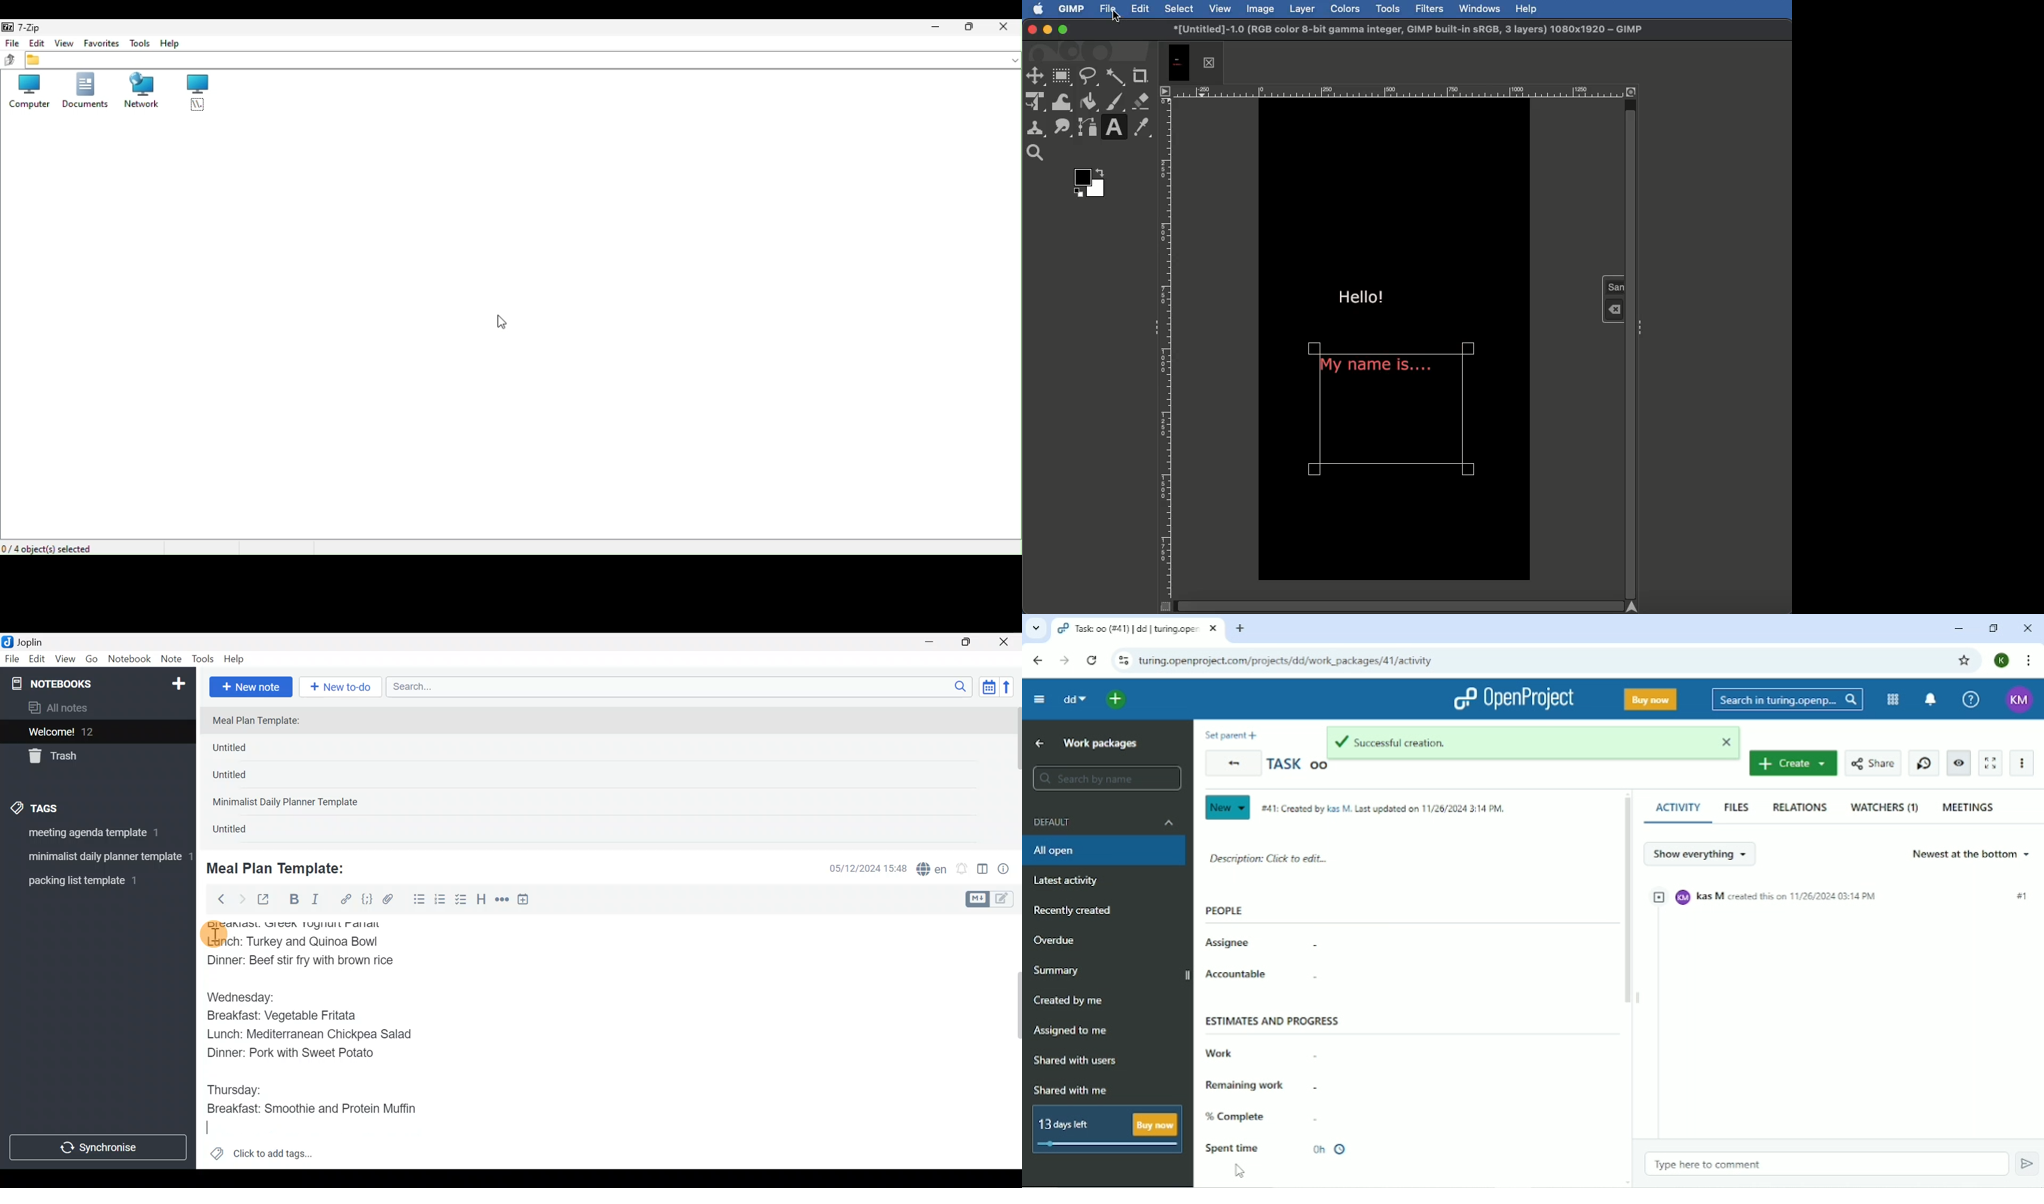 This screenshot has height=1204, width=2044. Describe the element at coordinates (1012, 690) in the screenshot. I see `Reverse sort` at that location.